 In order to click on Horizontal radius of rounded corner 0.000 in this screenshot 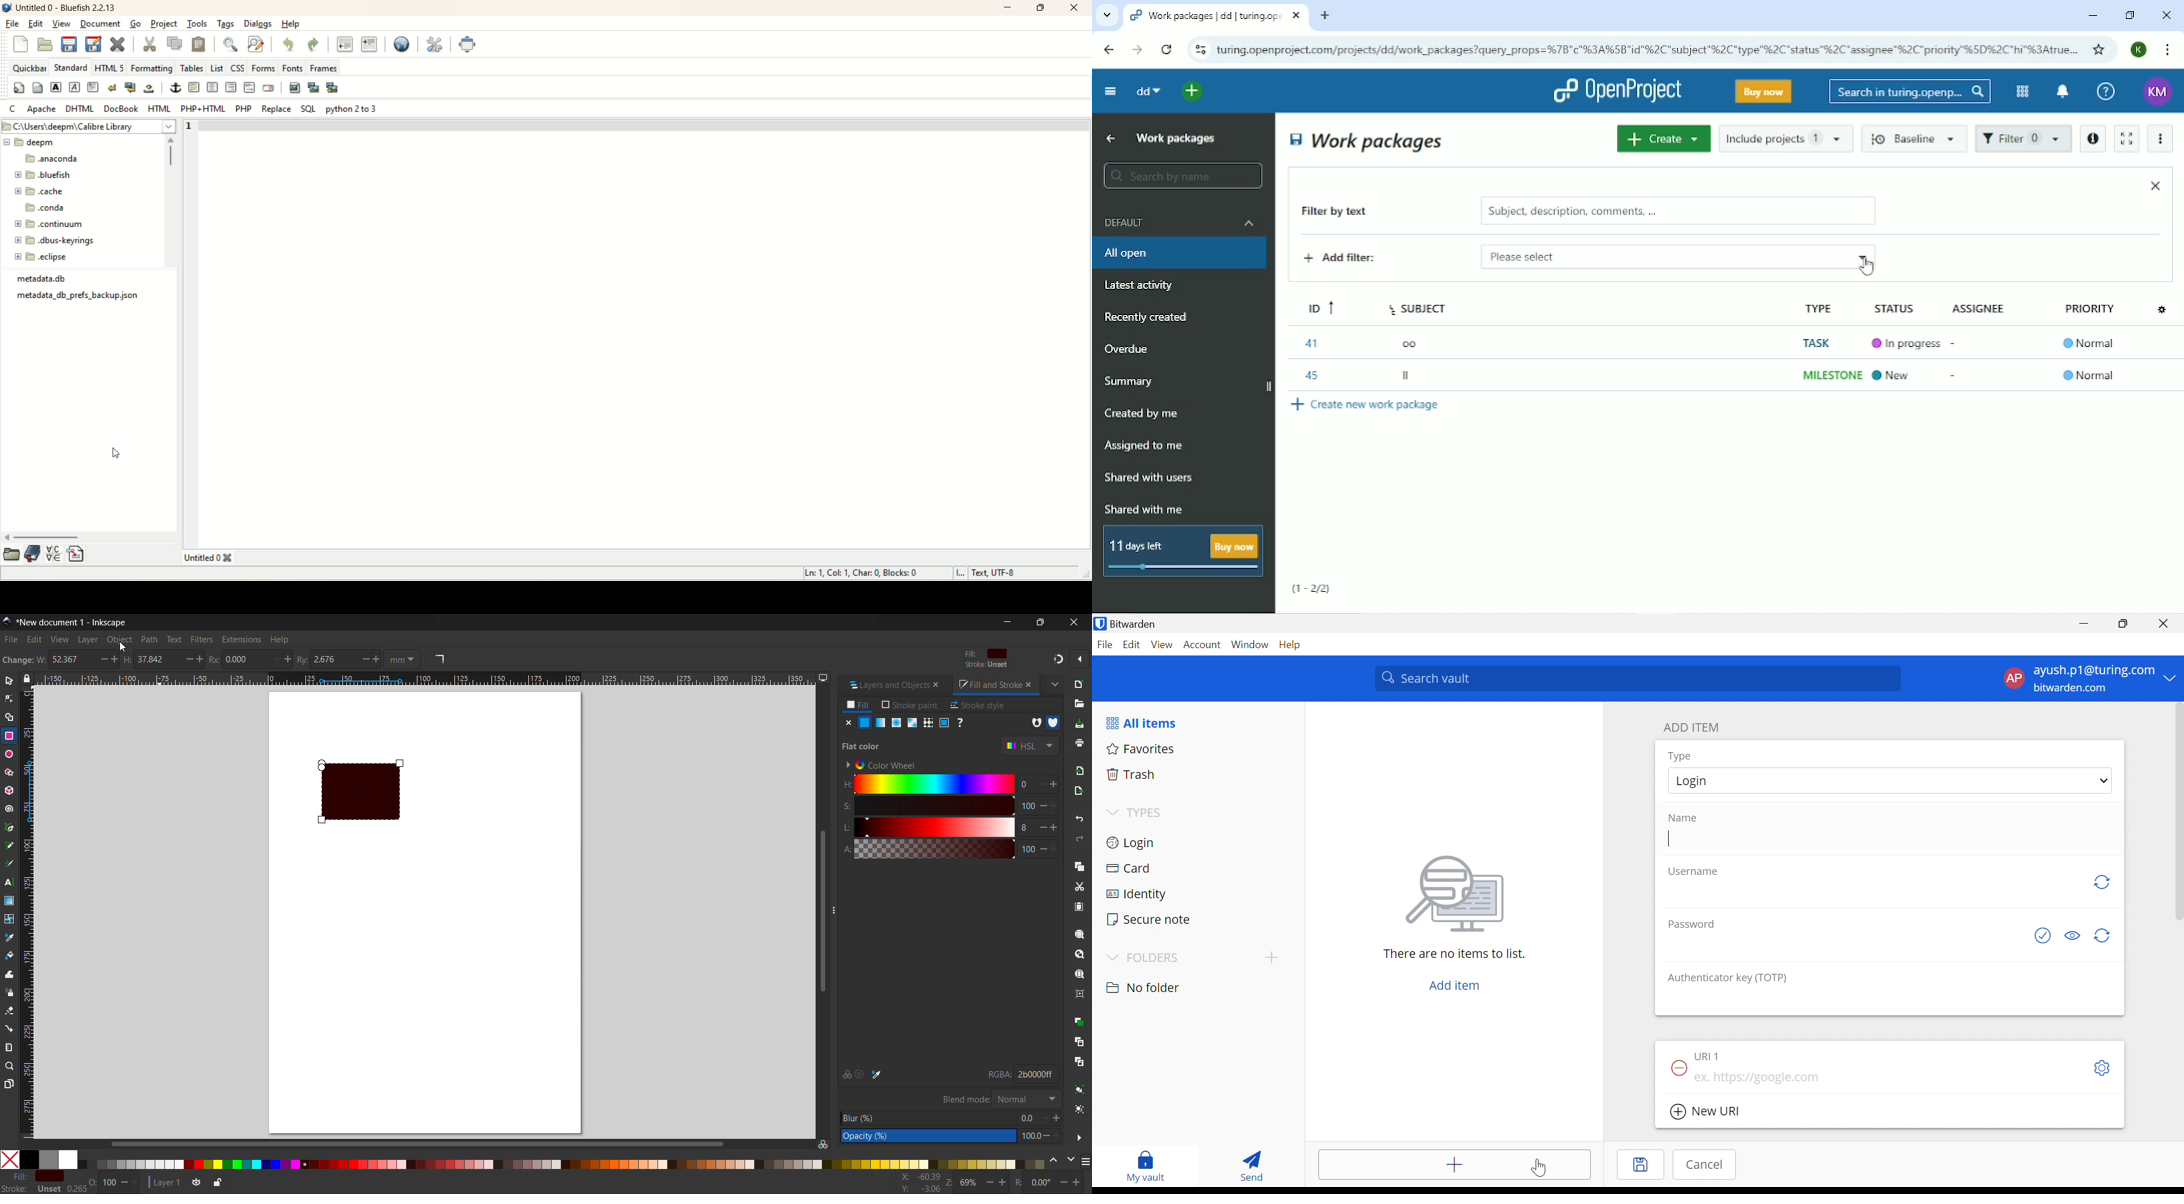, I will do `click(244, 659)`.